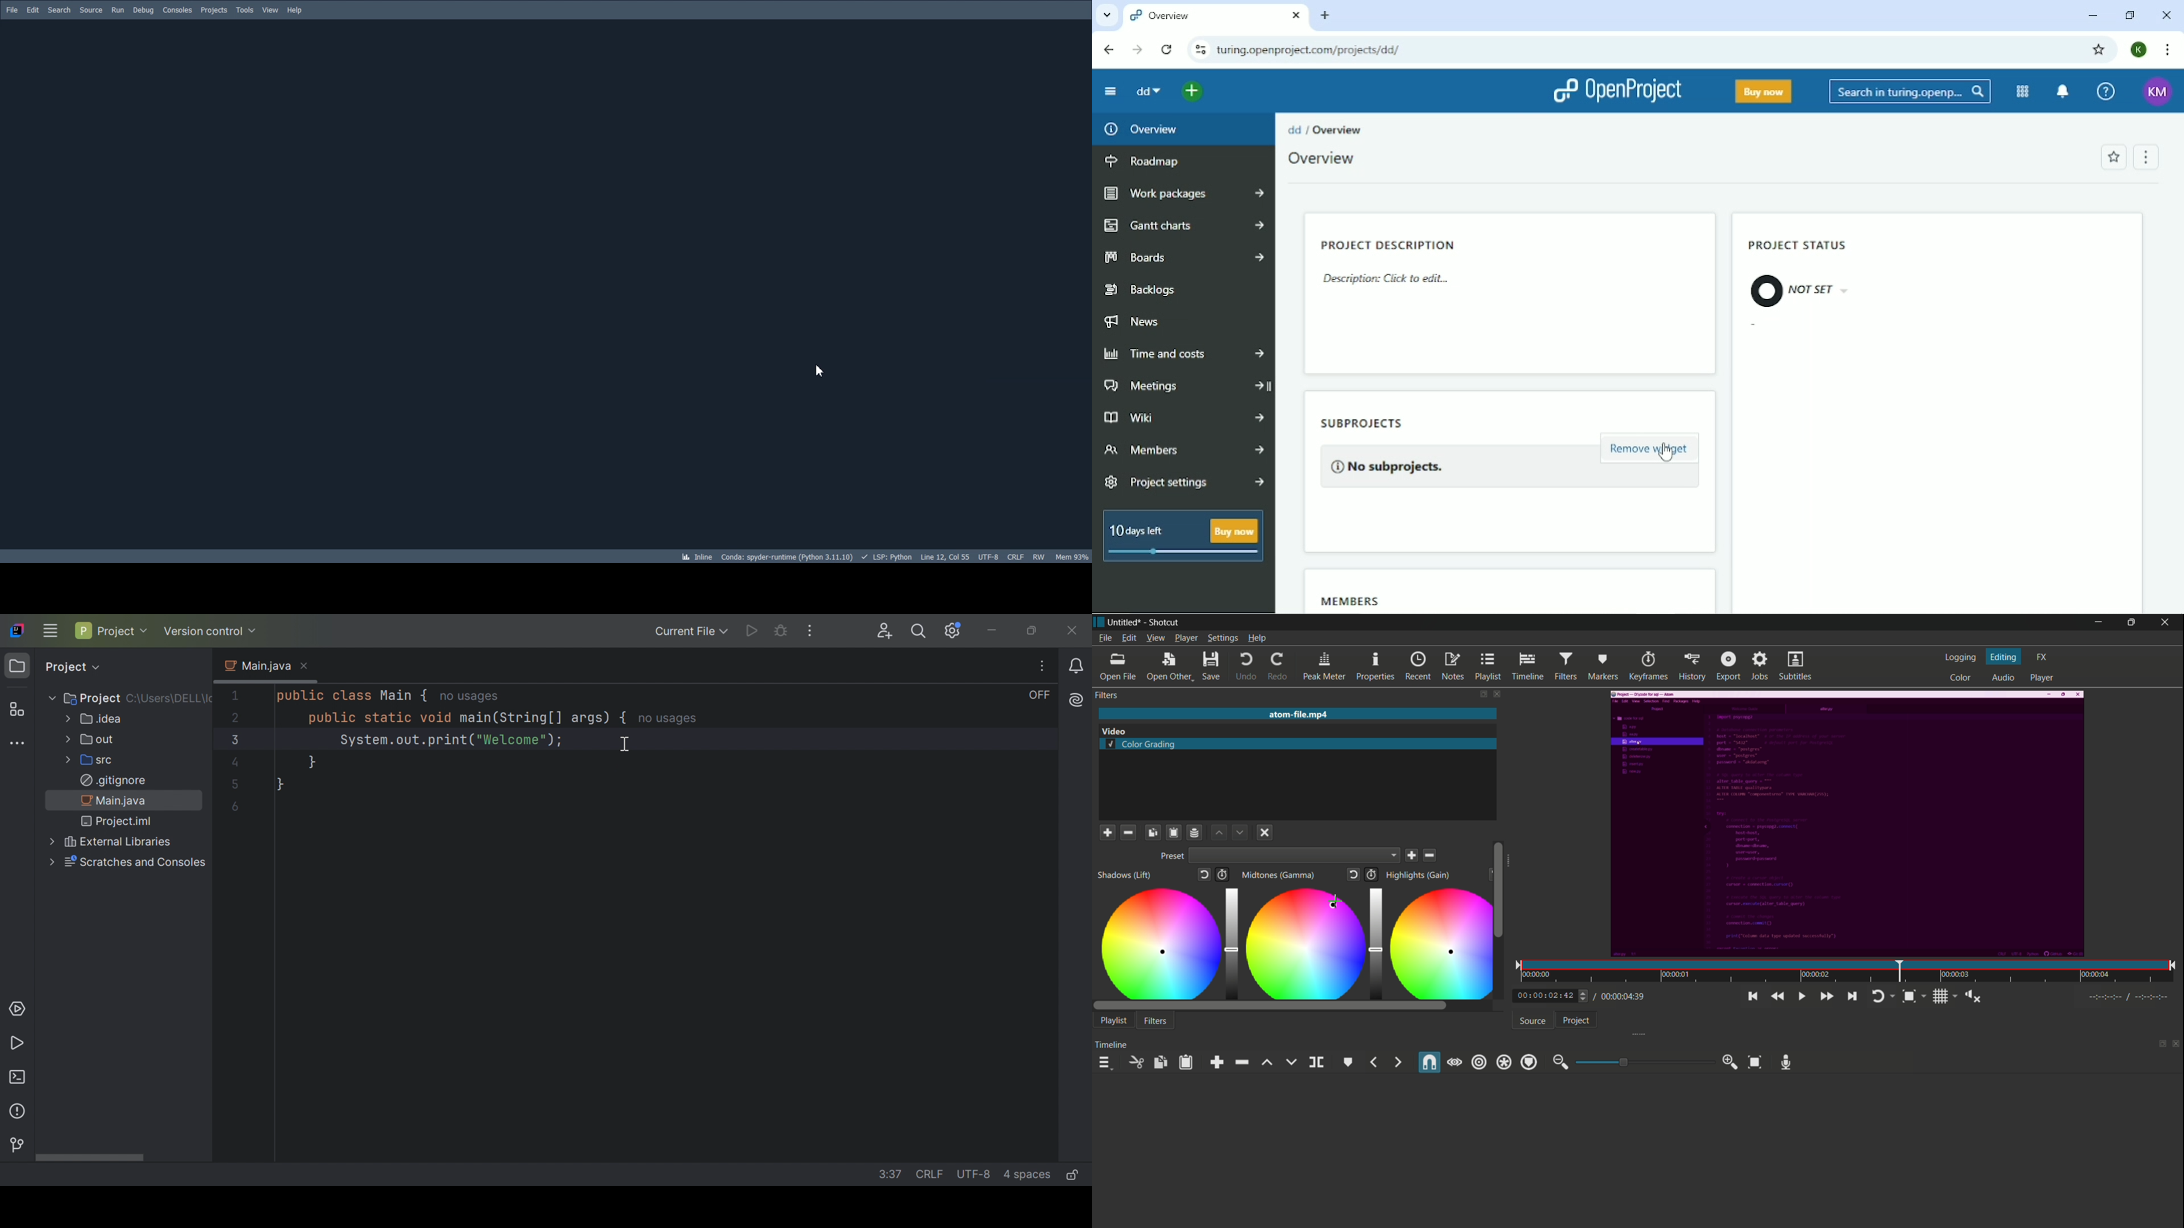  Describe the element at coordinates (1119, 731) in the screenshot. I see `Video` at that location.